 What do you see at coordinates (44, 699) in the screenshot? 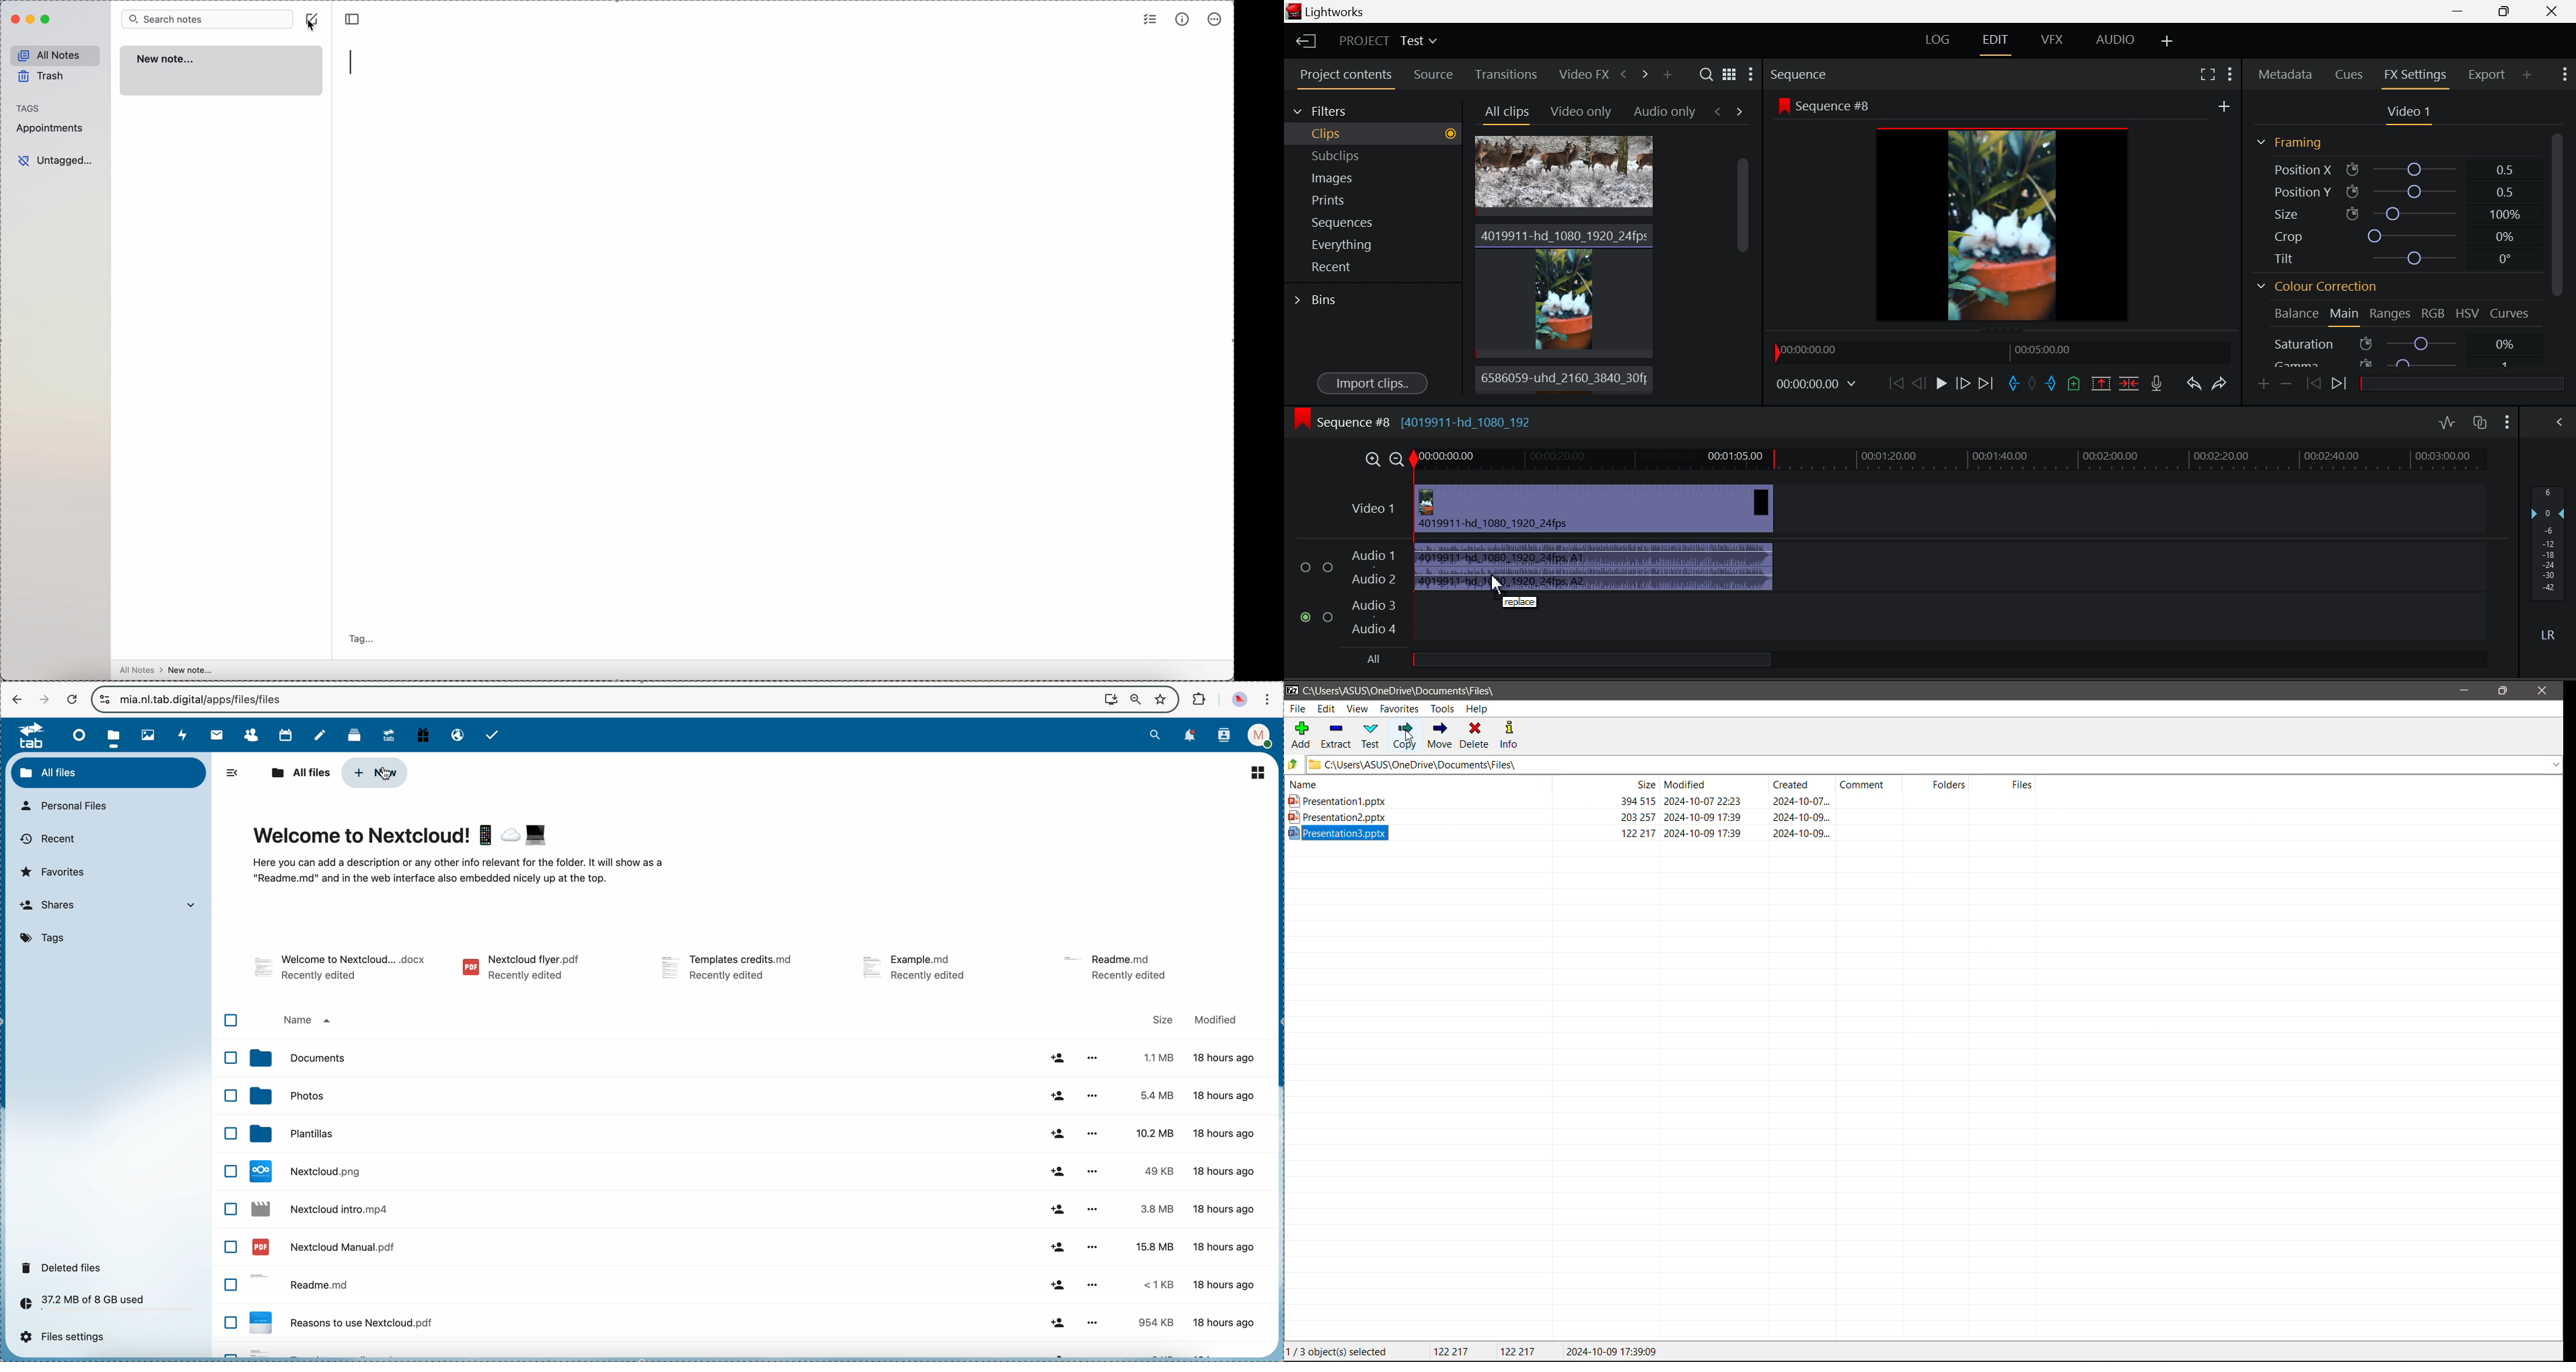
I see `navigate foward` at bounding box center [44, 699].